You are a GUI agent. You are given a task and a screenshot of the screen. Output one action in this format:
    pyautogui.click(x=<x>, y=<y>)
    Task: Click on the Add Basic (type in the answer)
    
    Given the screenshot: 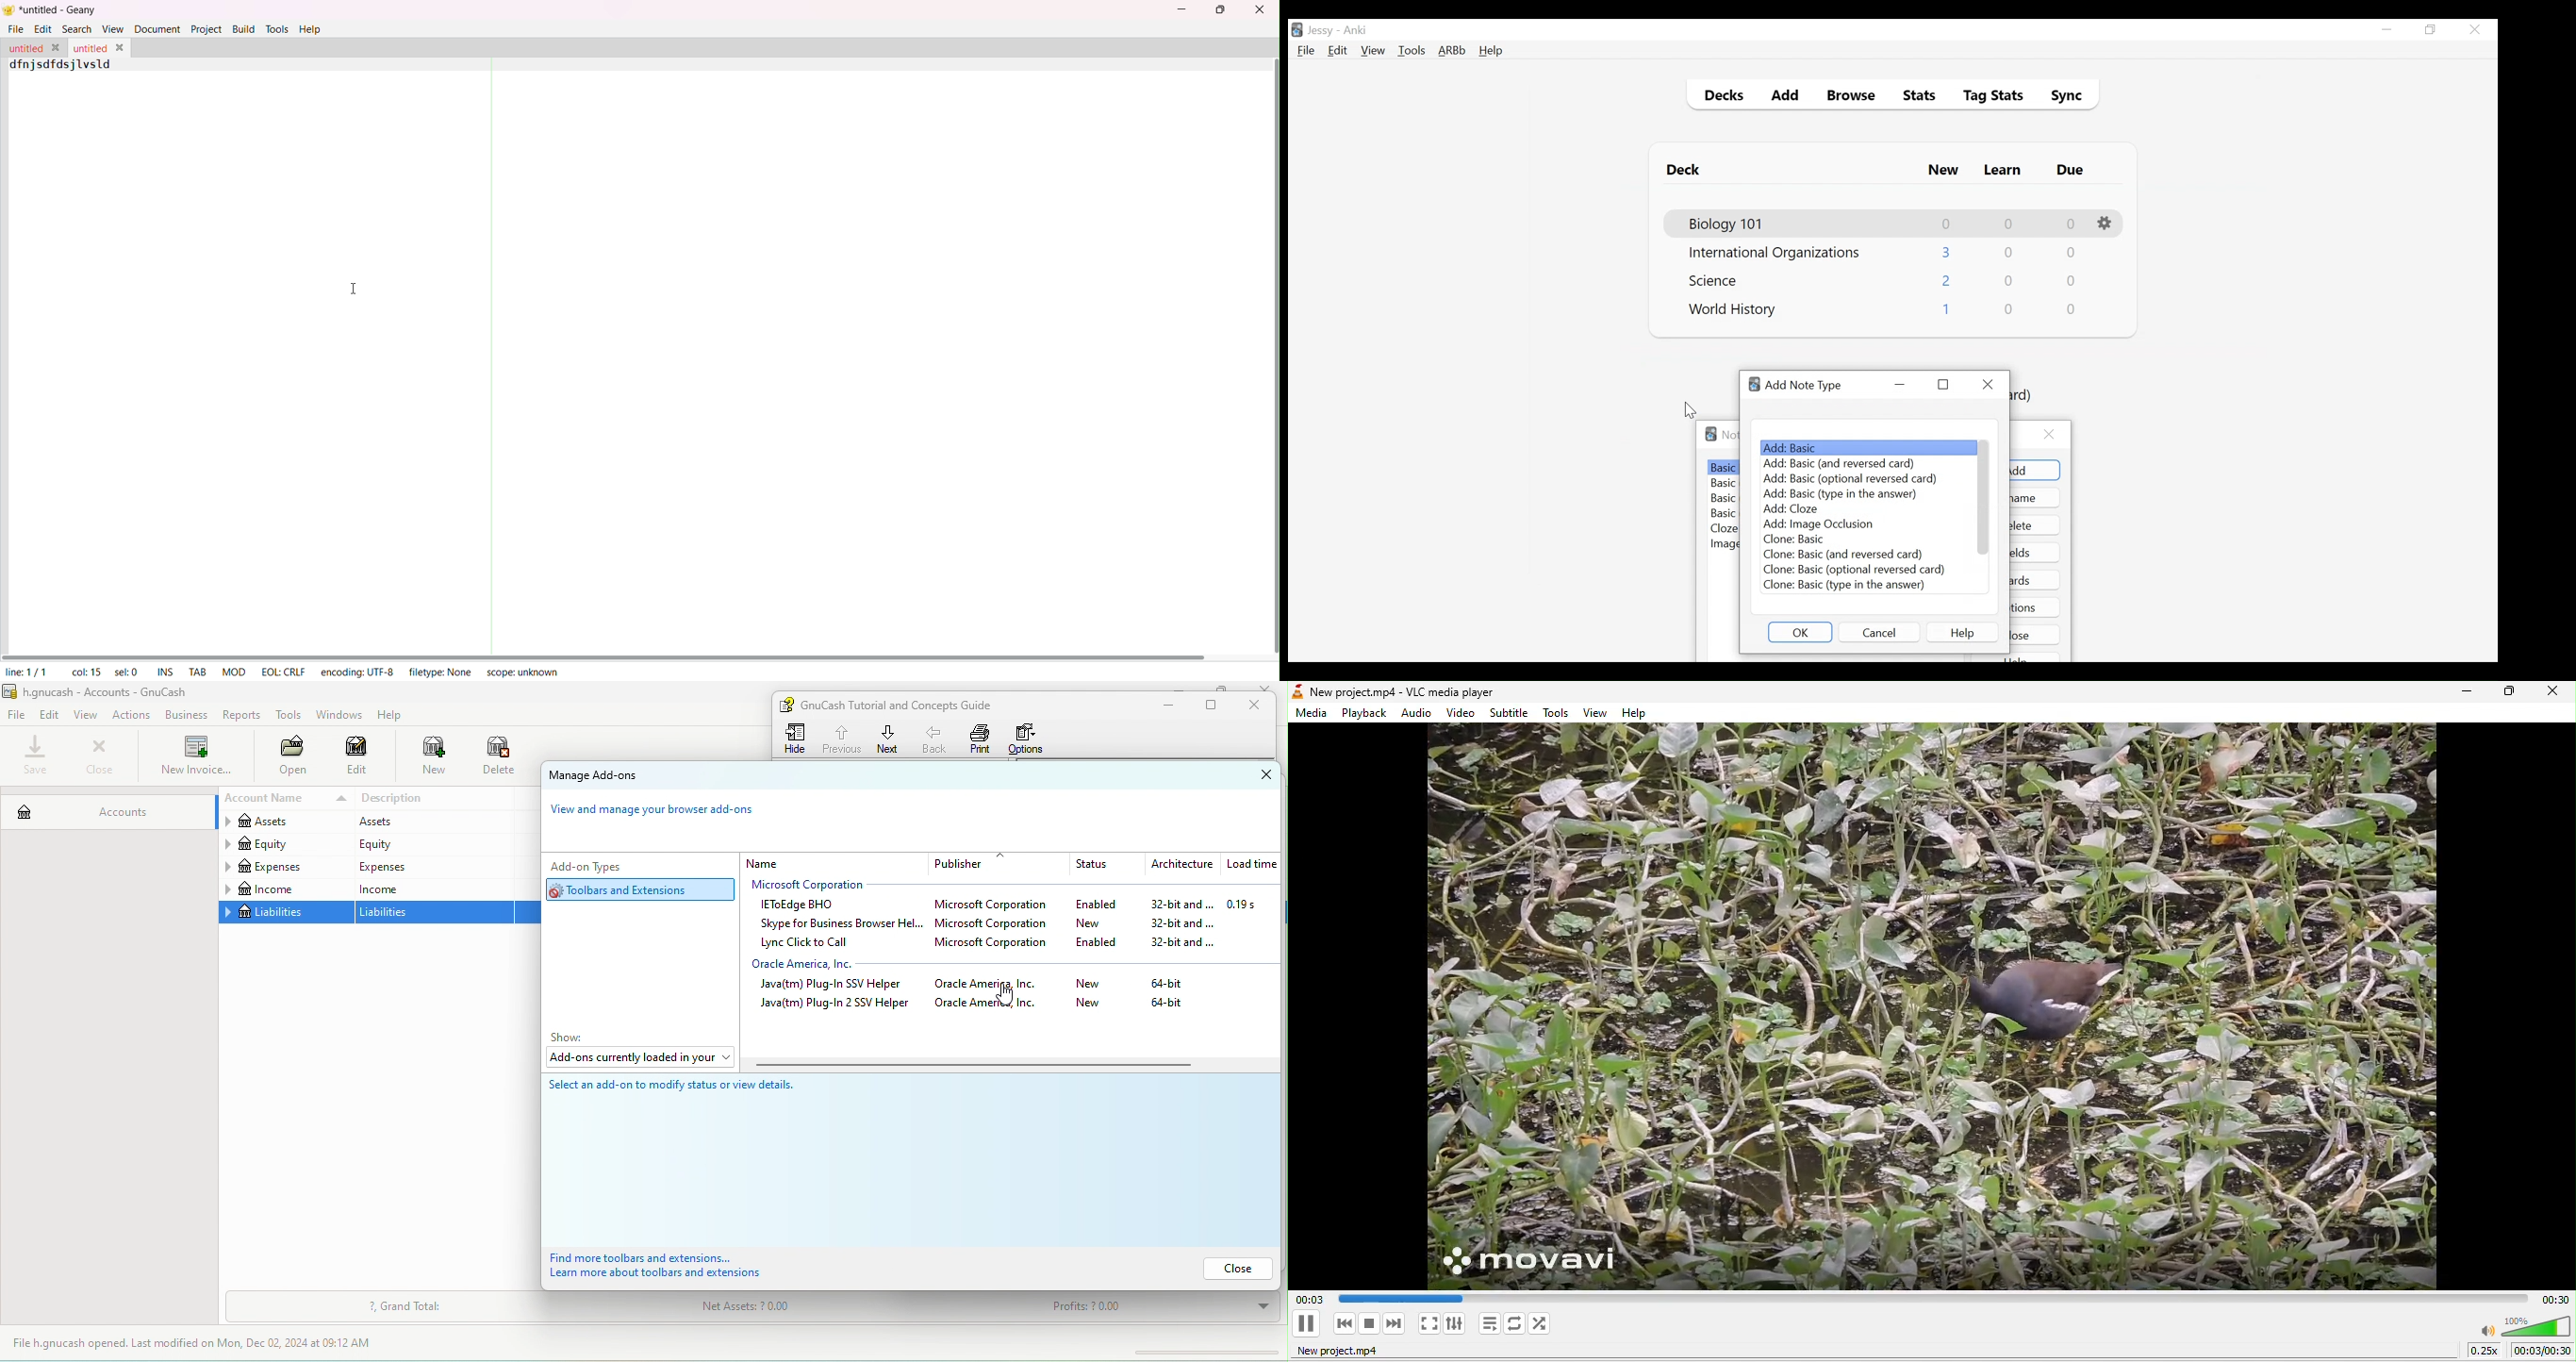 What is the action you would take?
    pyautogui.click(x=1842, y=494)
    